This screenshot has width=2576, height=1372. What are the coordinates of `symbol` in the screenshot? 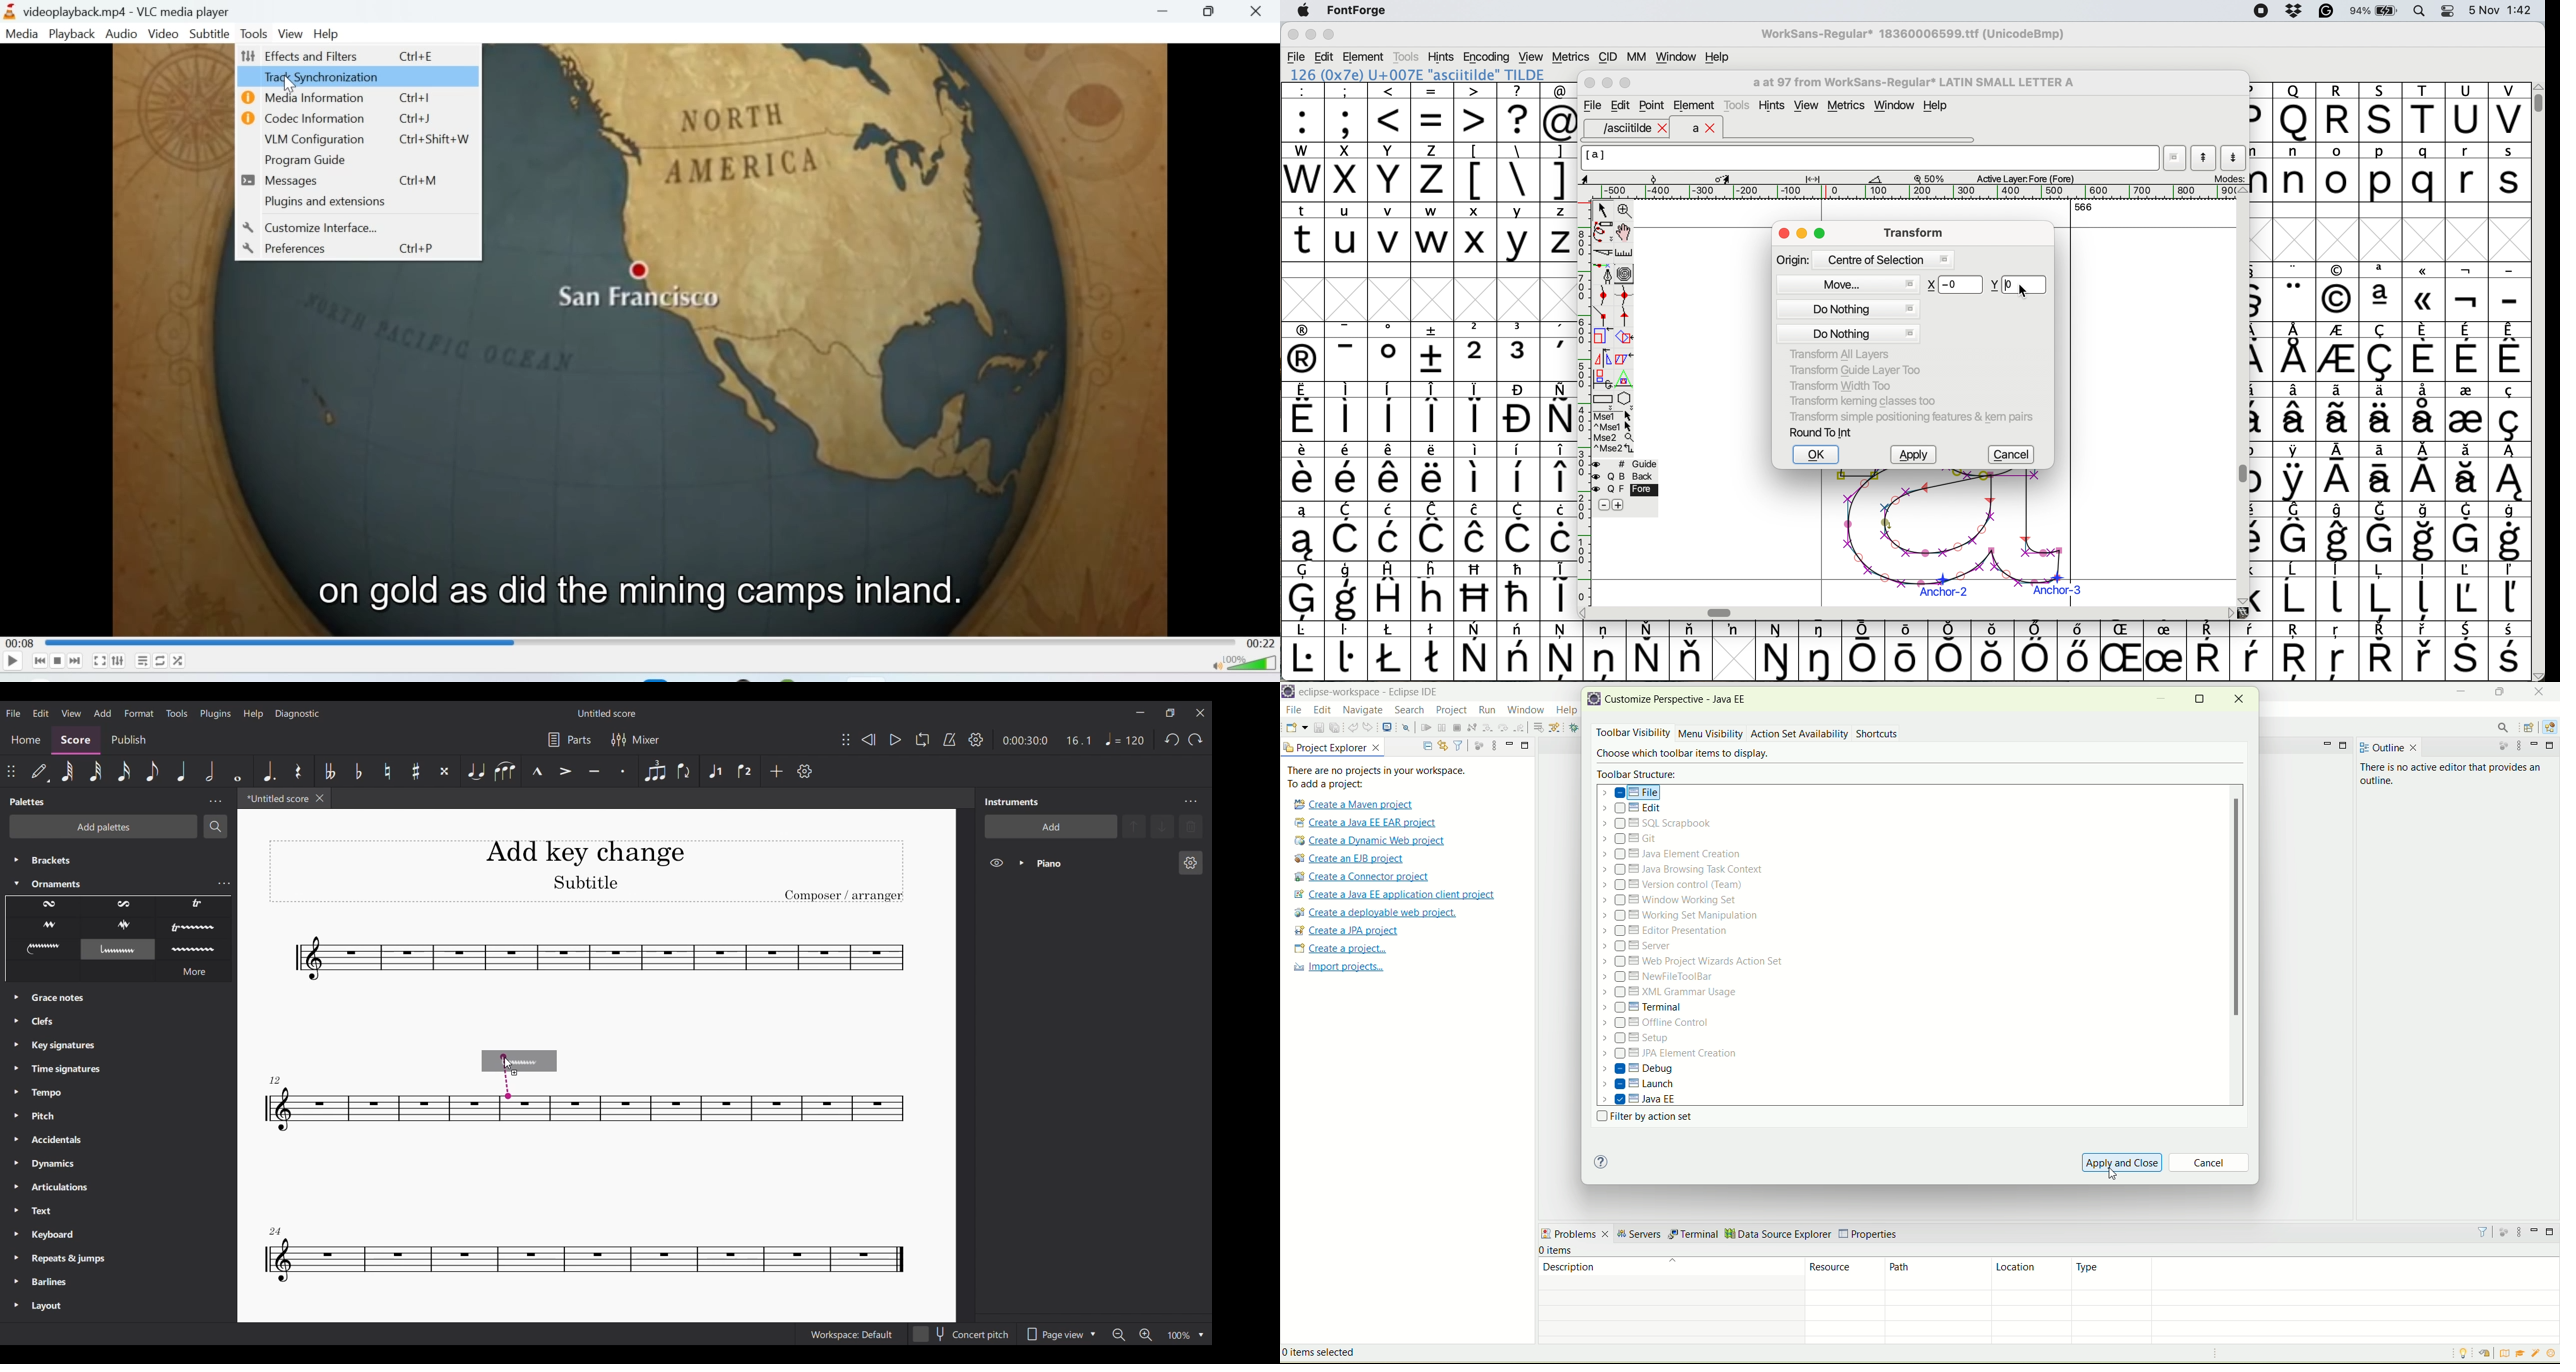 It's located at (1476, 470).